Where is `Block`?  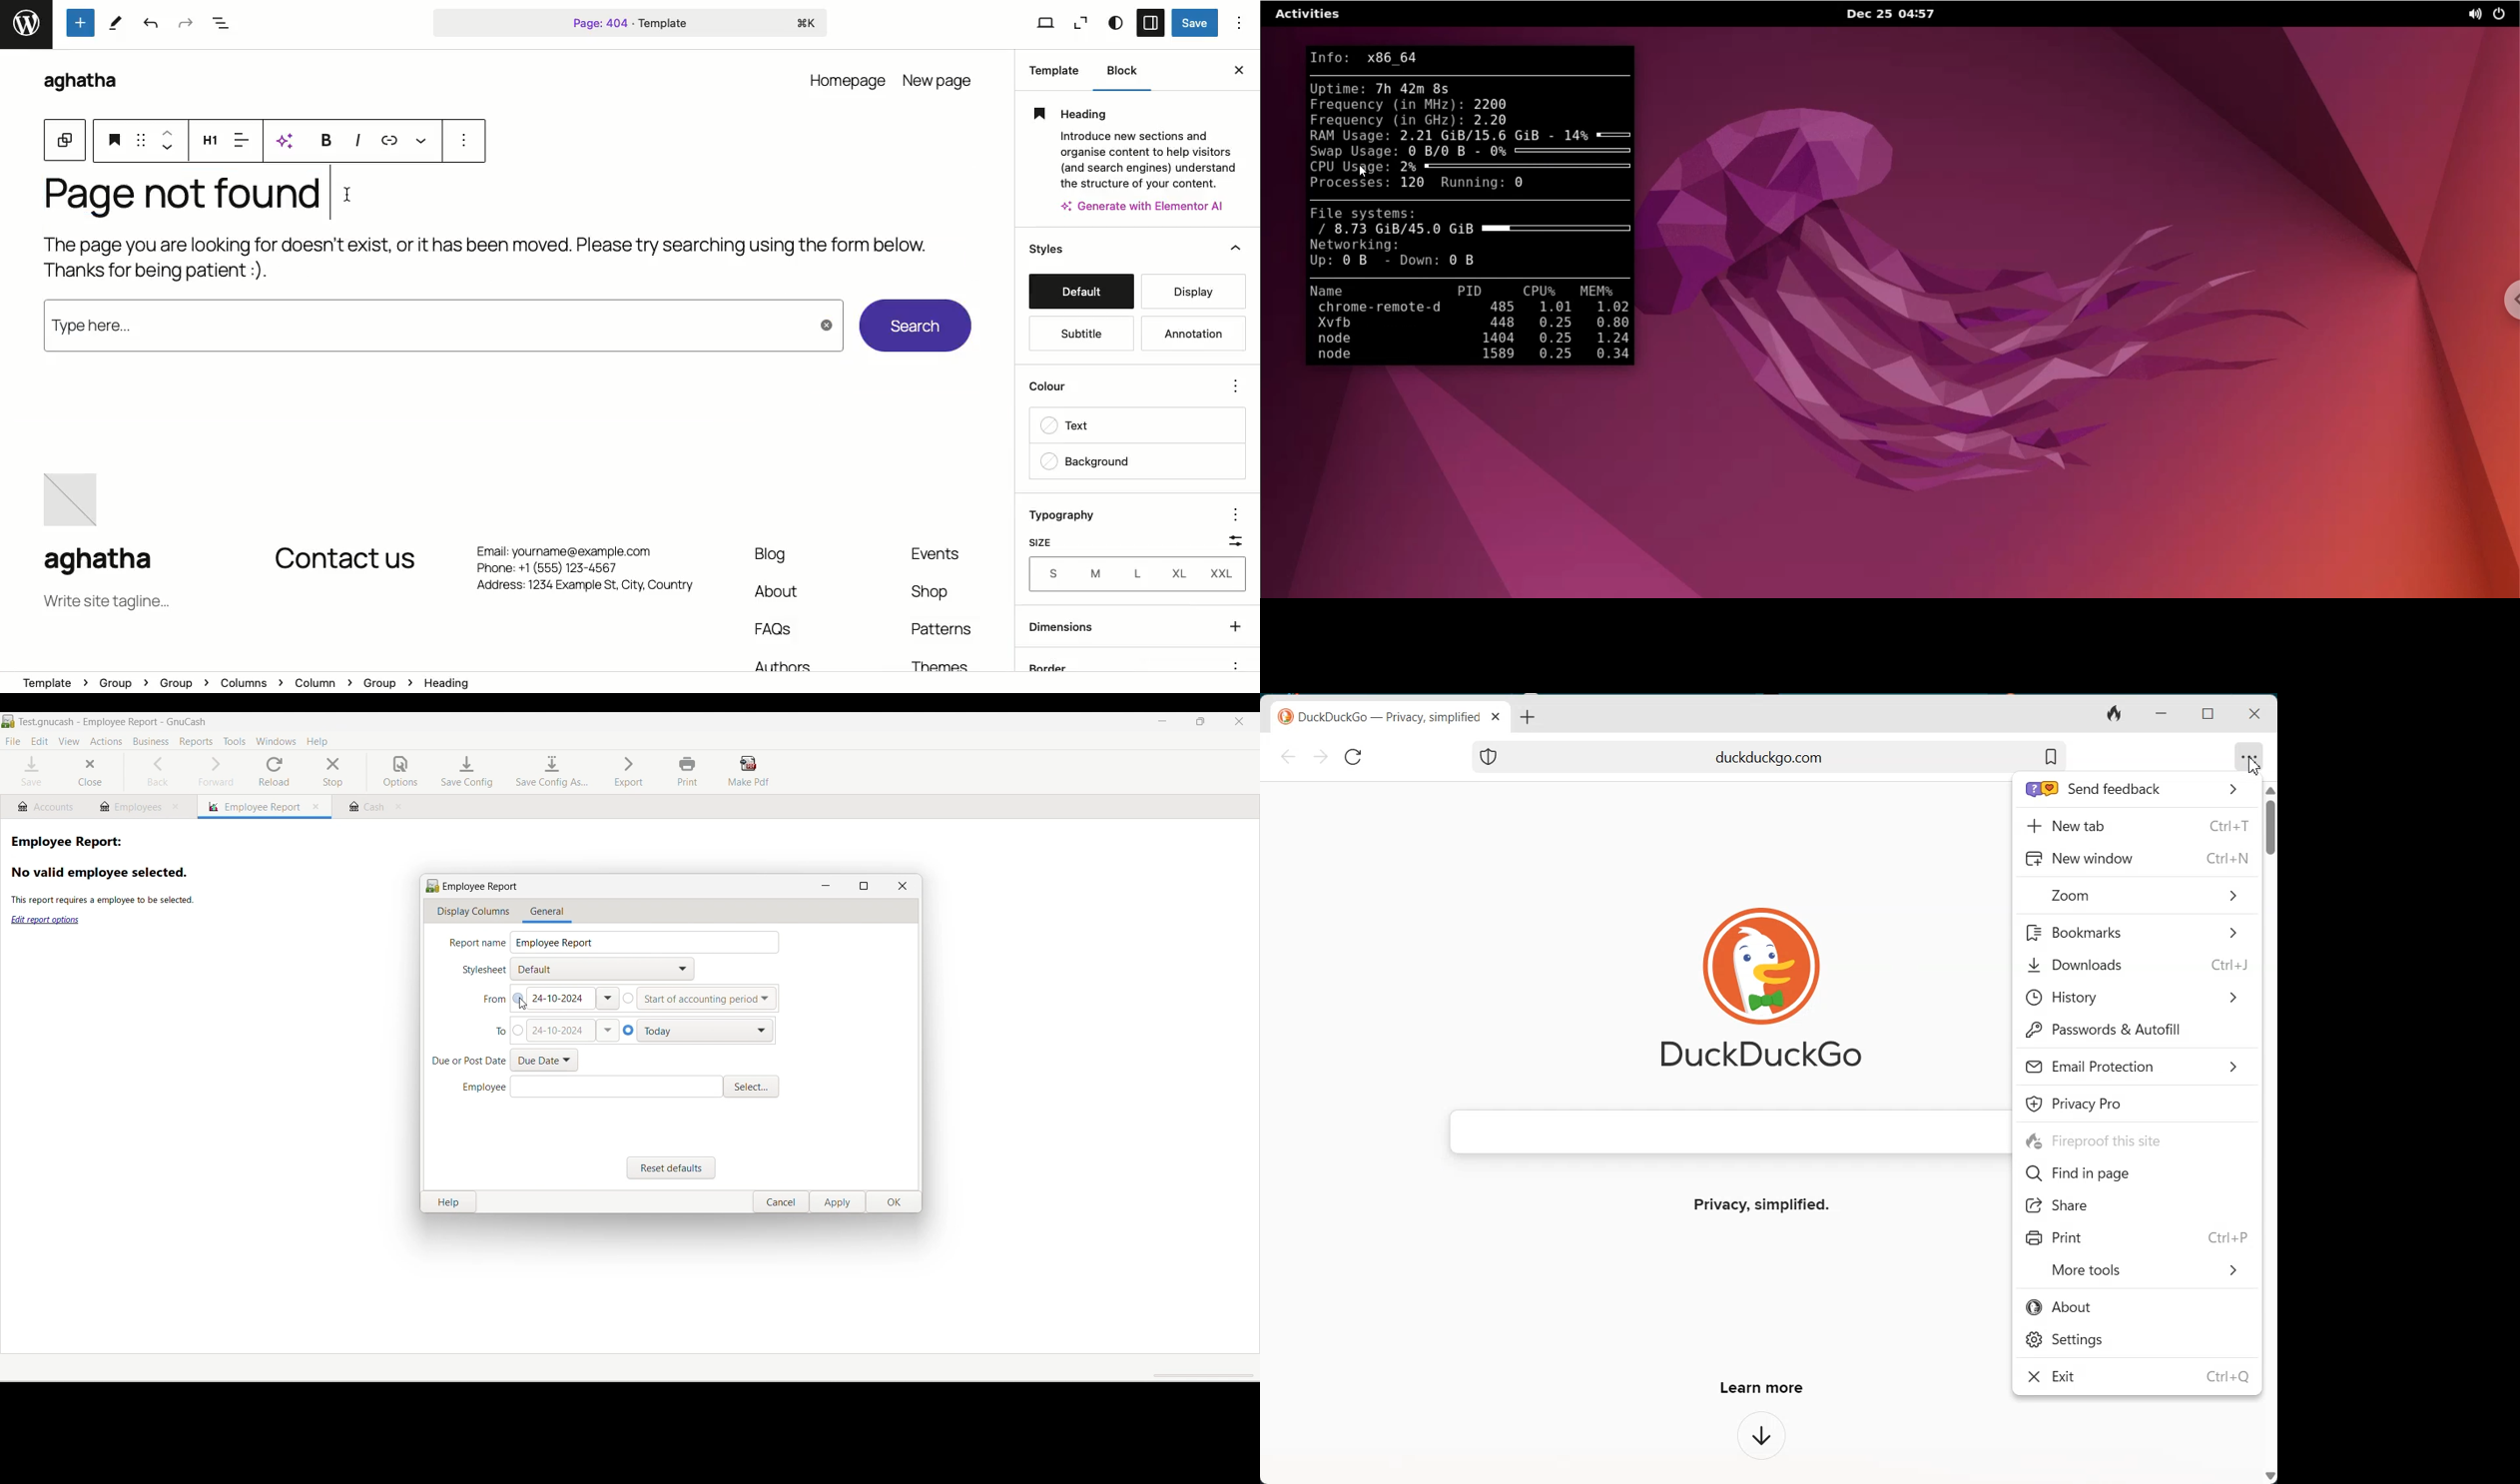 Block is located at coordinates (66, 138).